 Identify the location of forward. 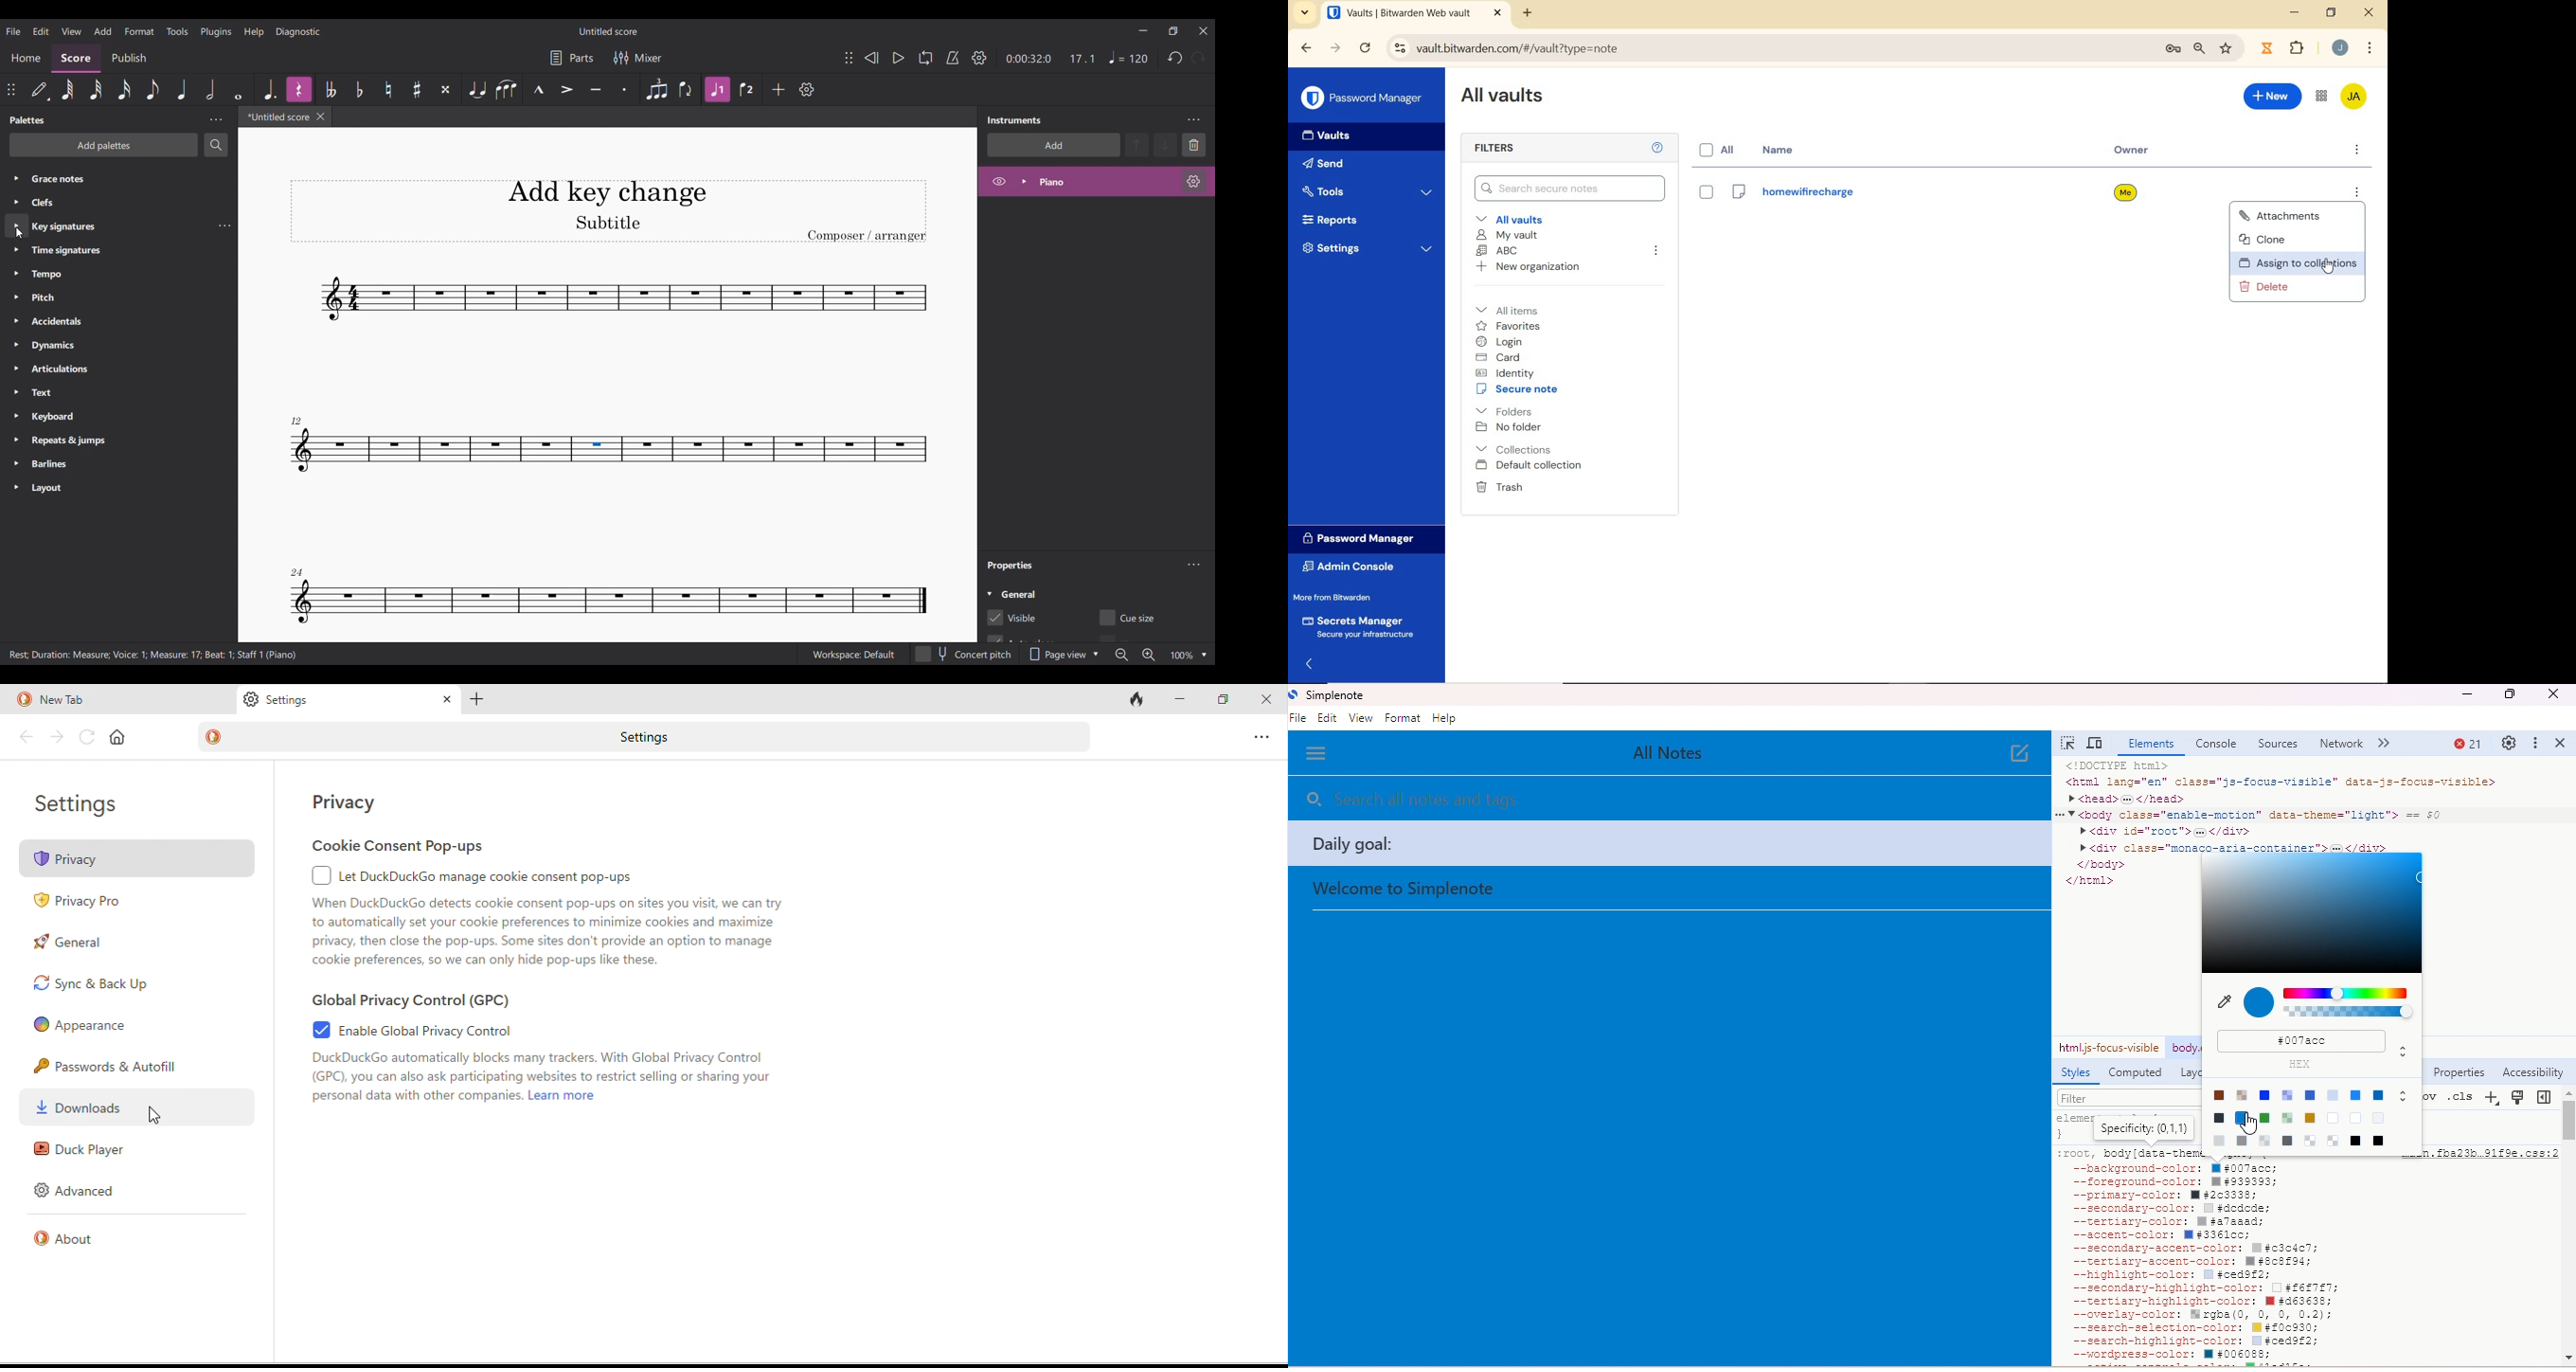
(58, 738).